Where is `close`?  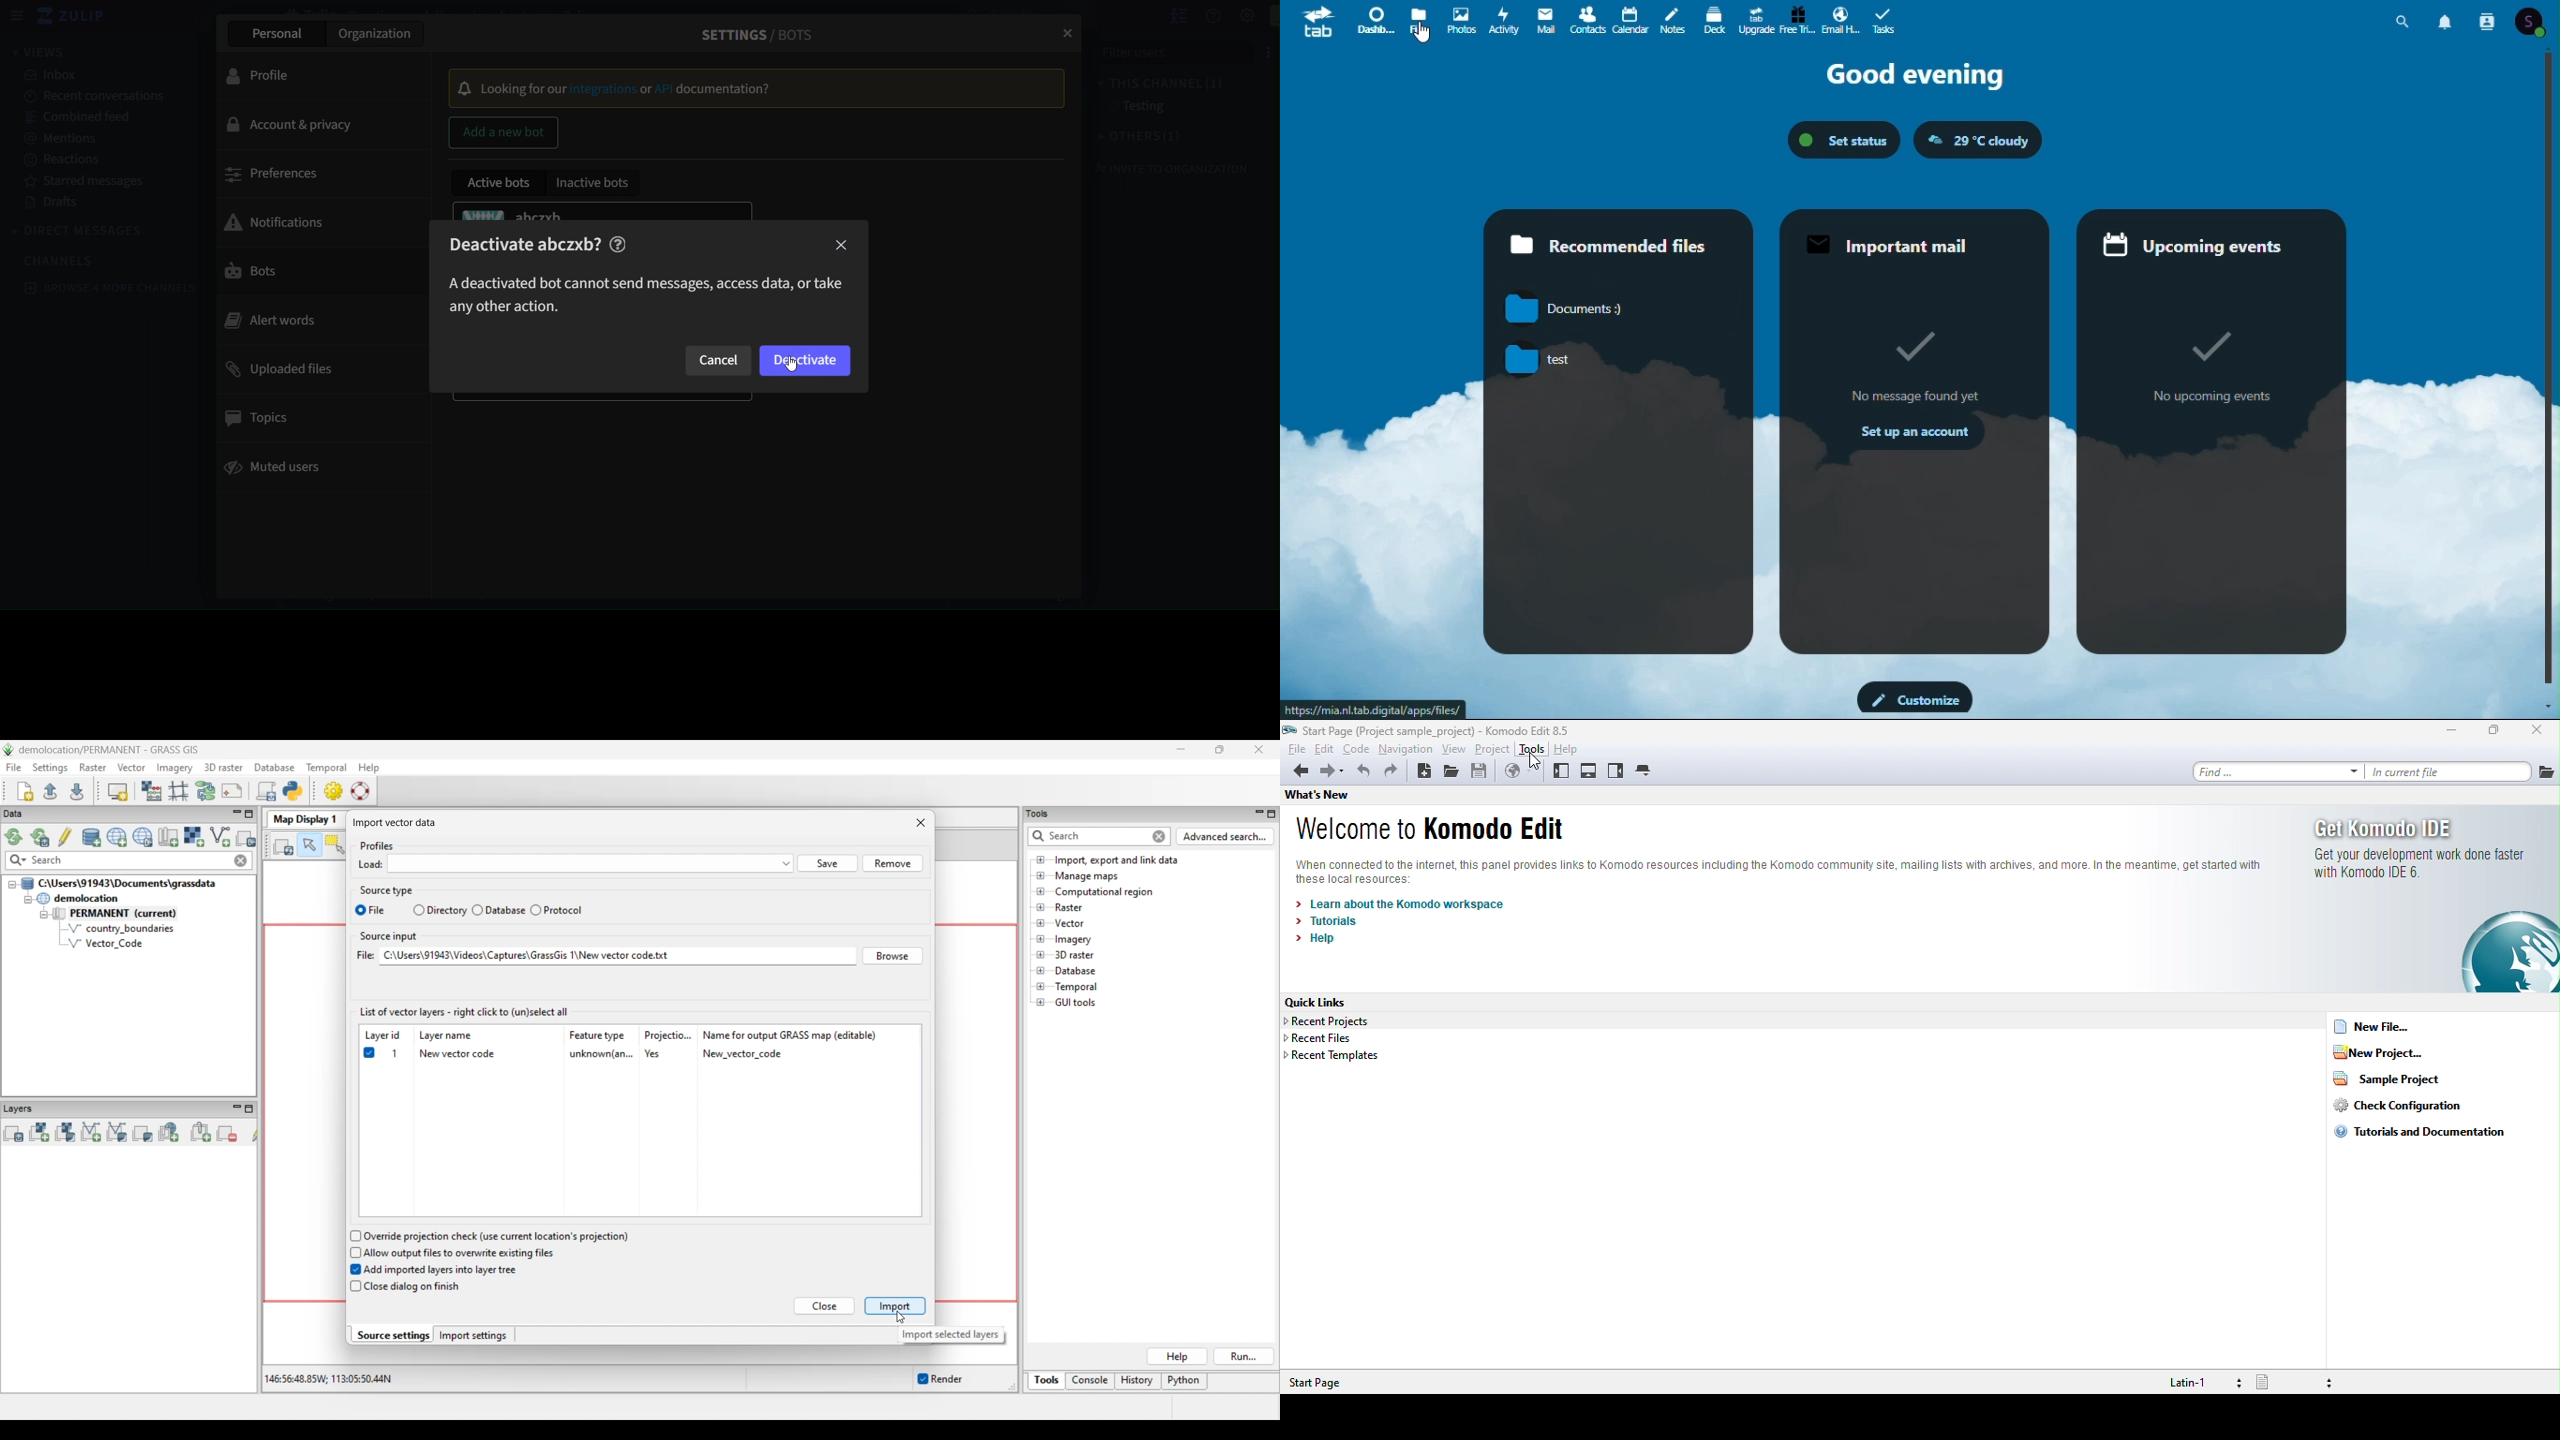 close is located at coordinates (1066, 32).